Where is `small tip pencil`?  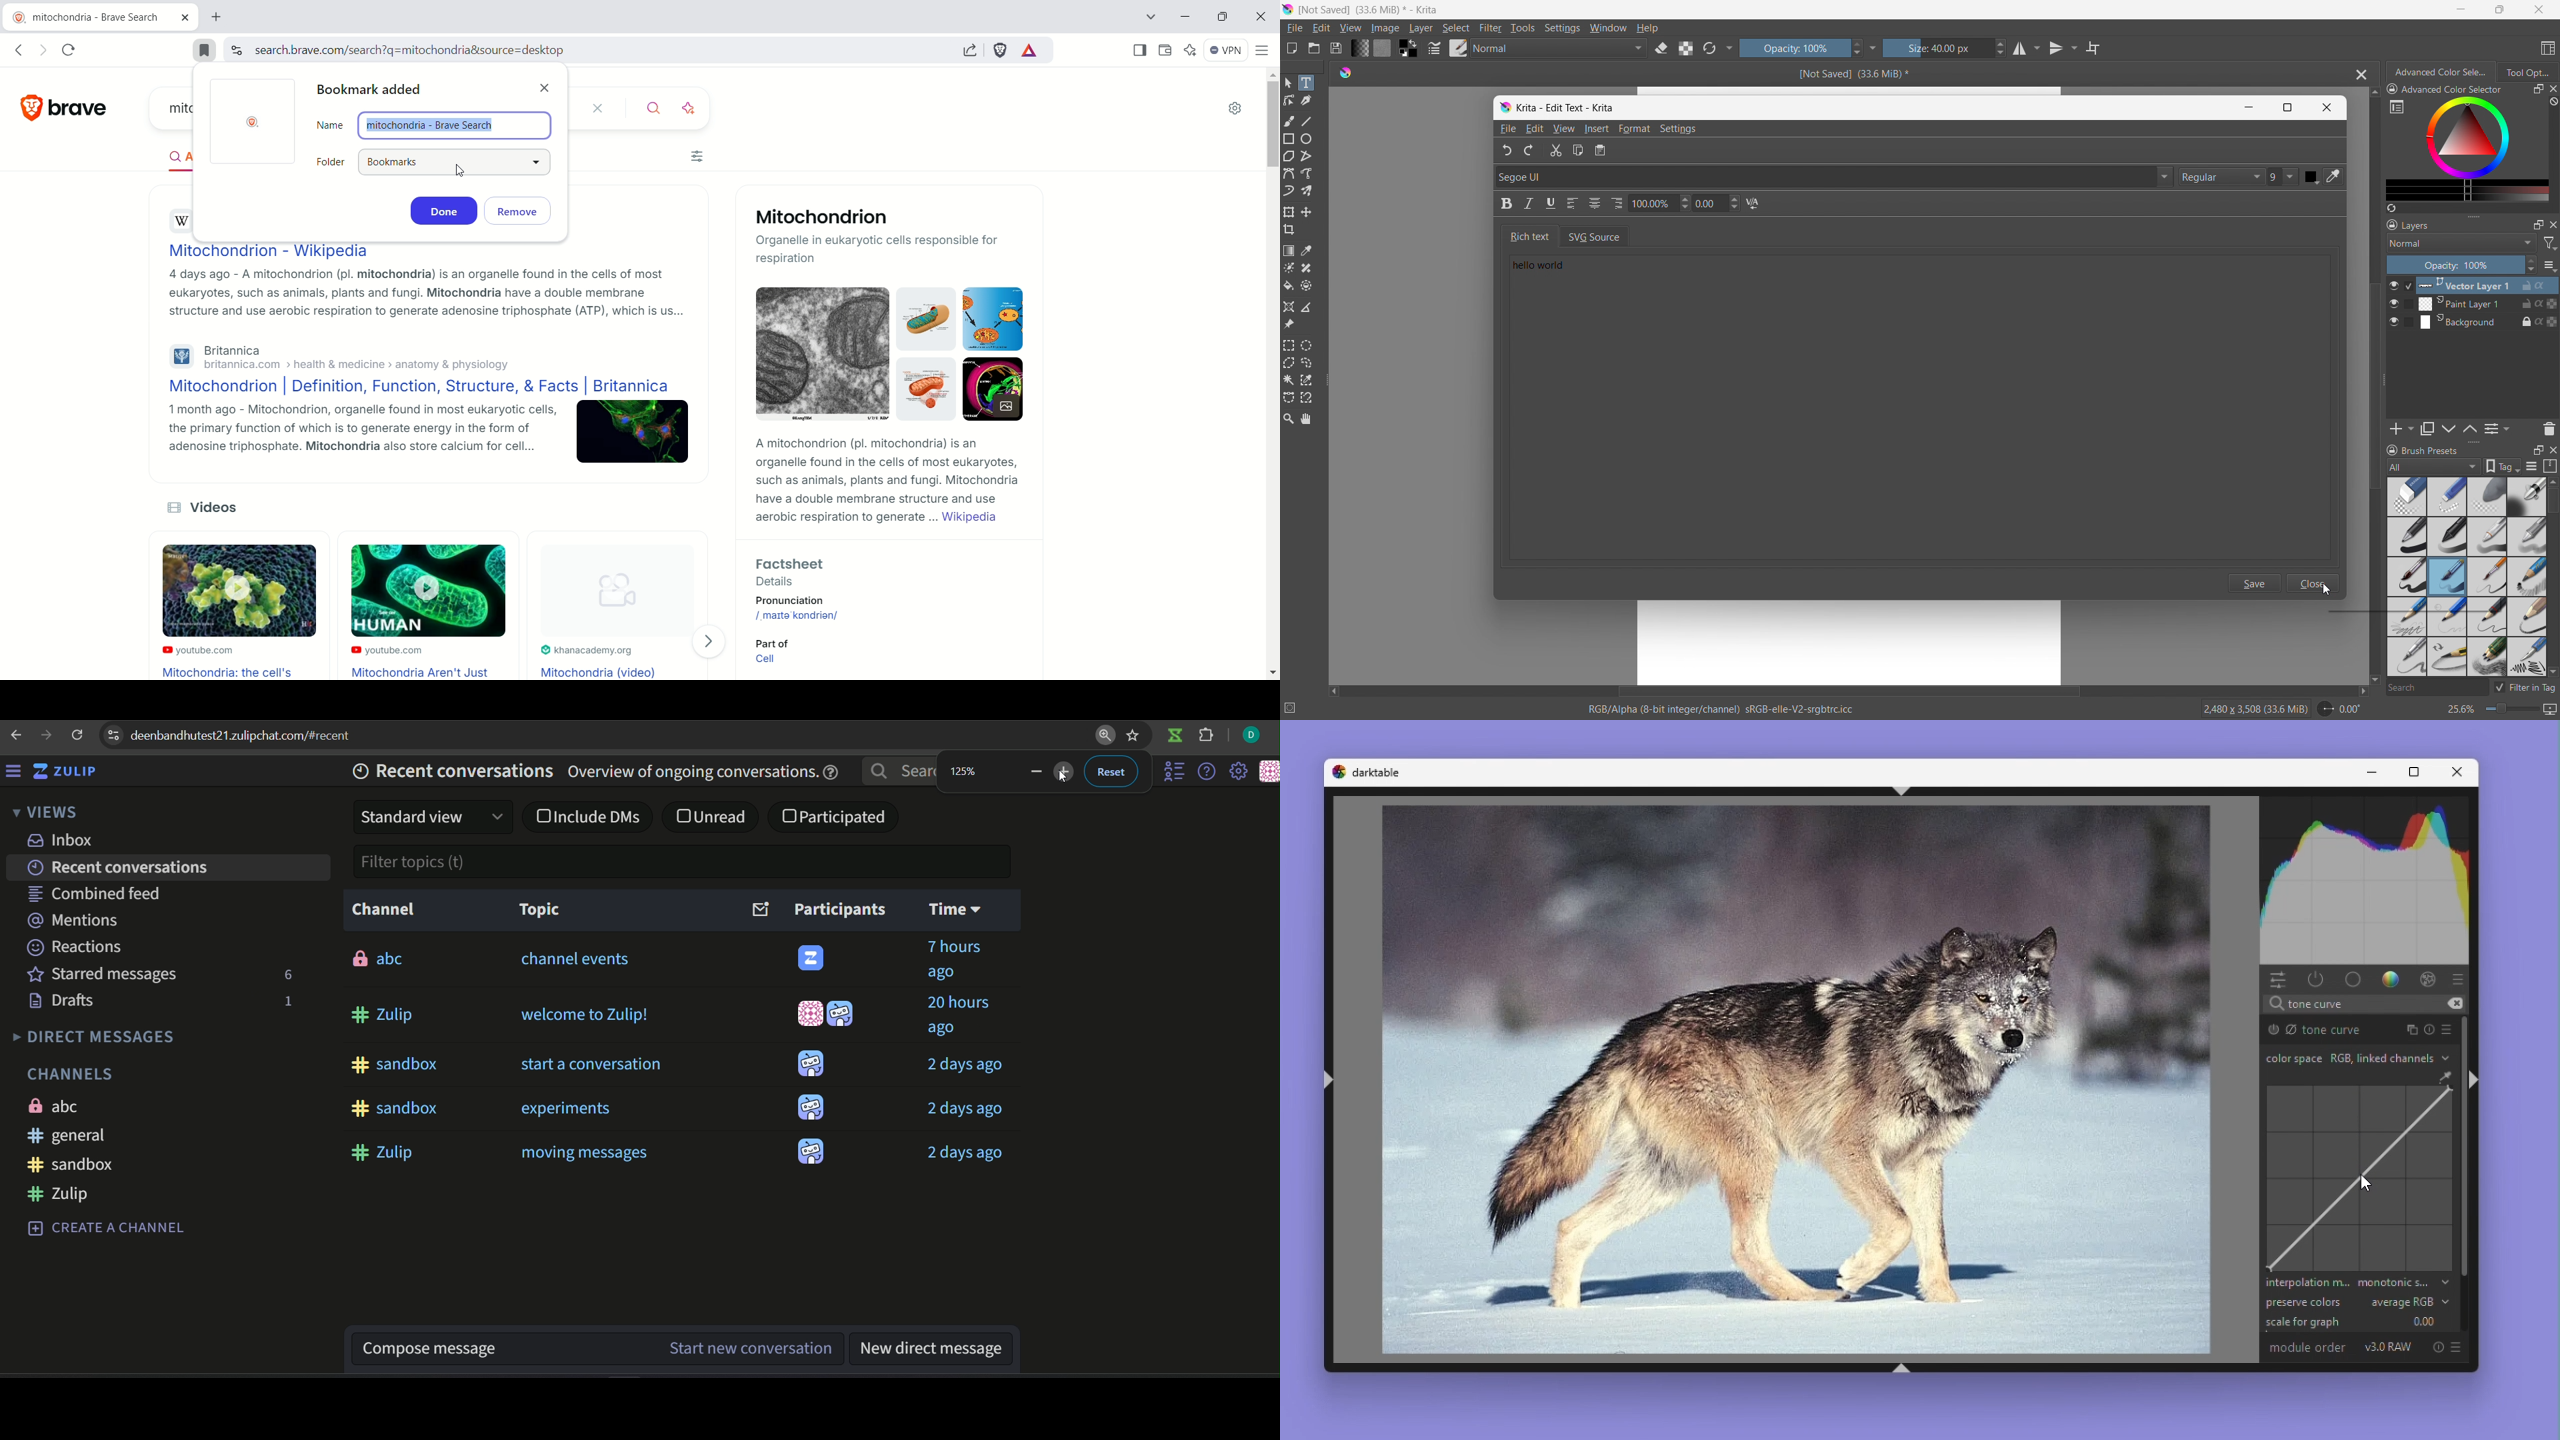 small tip pencil is located at coordinates (2447, 657).